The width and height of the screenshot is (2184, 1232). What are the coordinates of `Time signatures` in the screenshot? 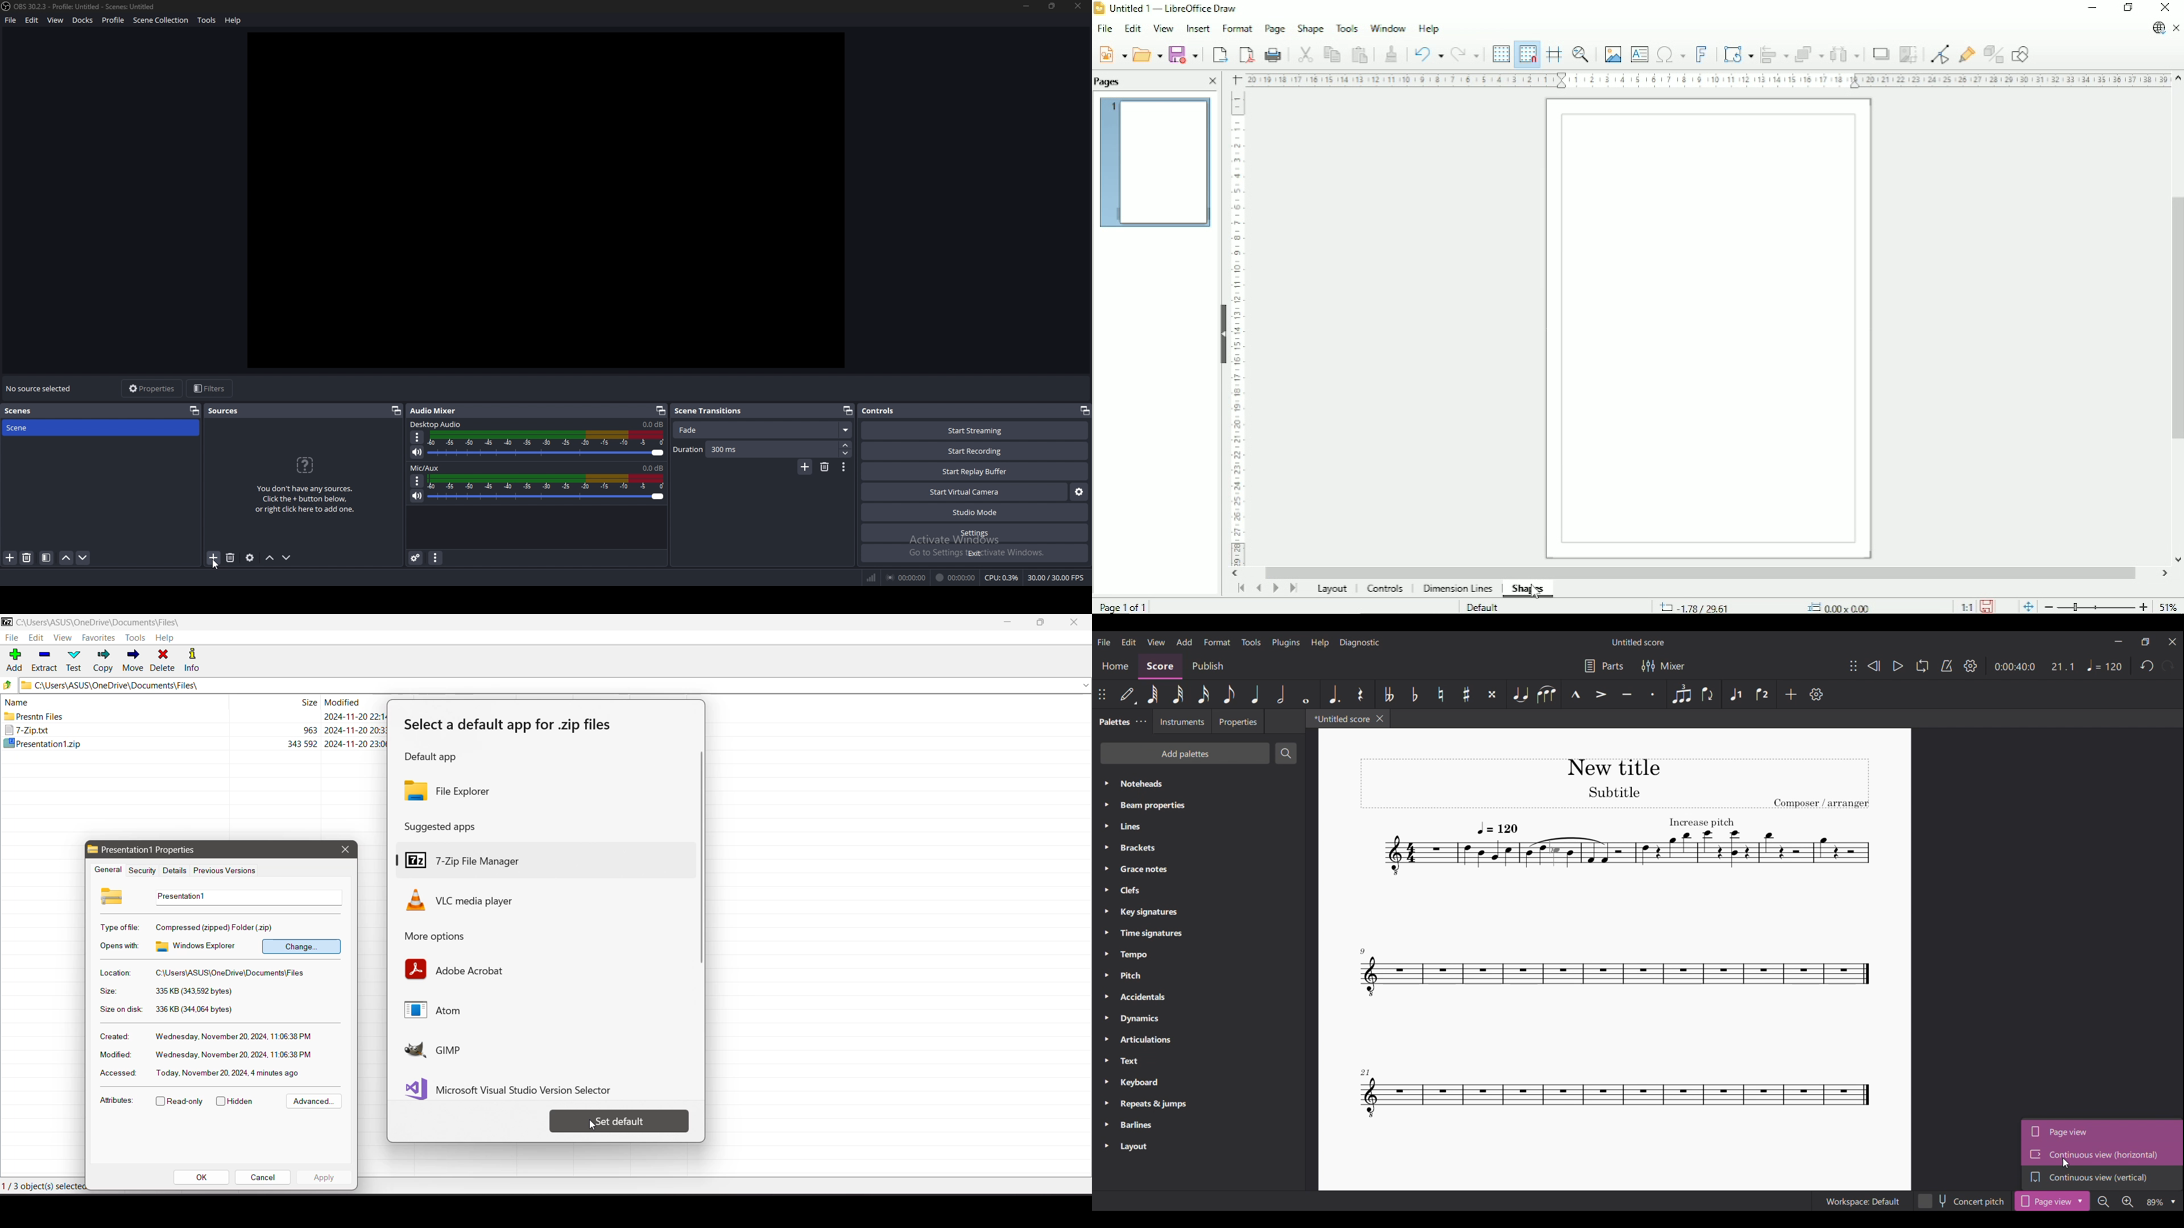 It's located at (1198, 934).